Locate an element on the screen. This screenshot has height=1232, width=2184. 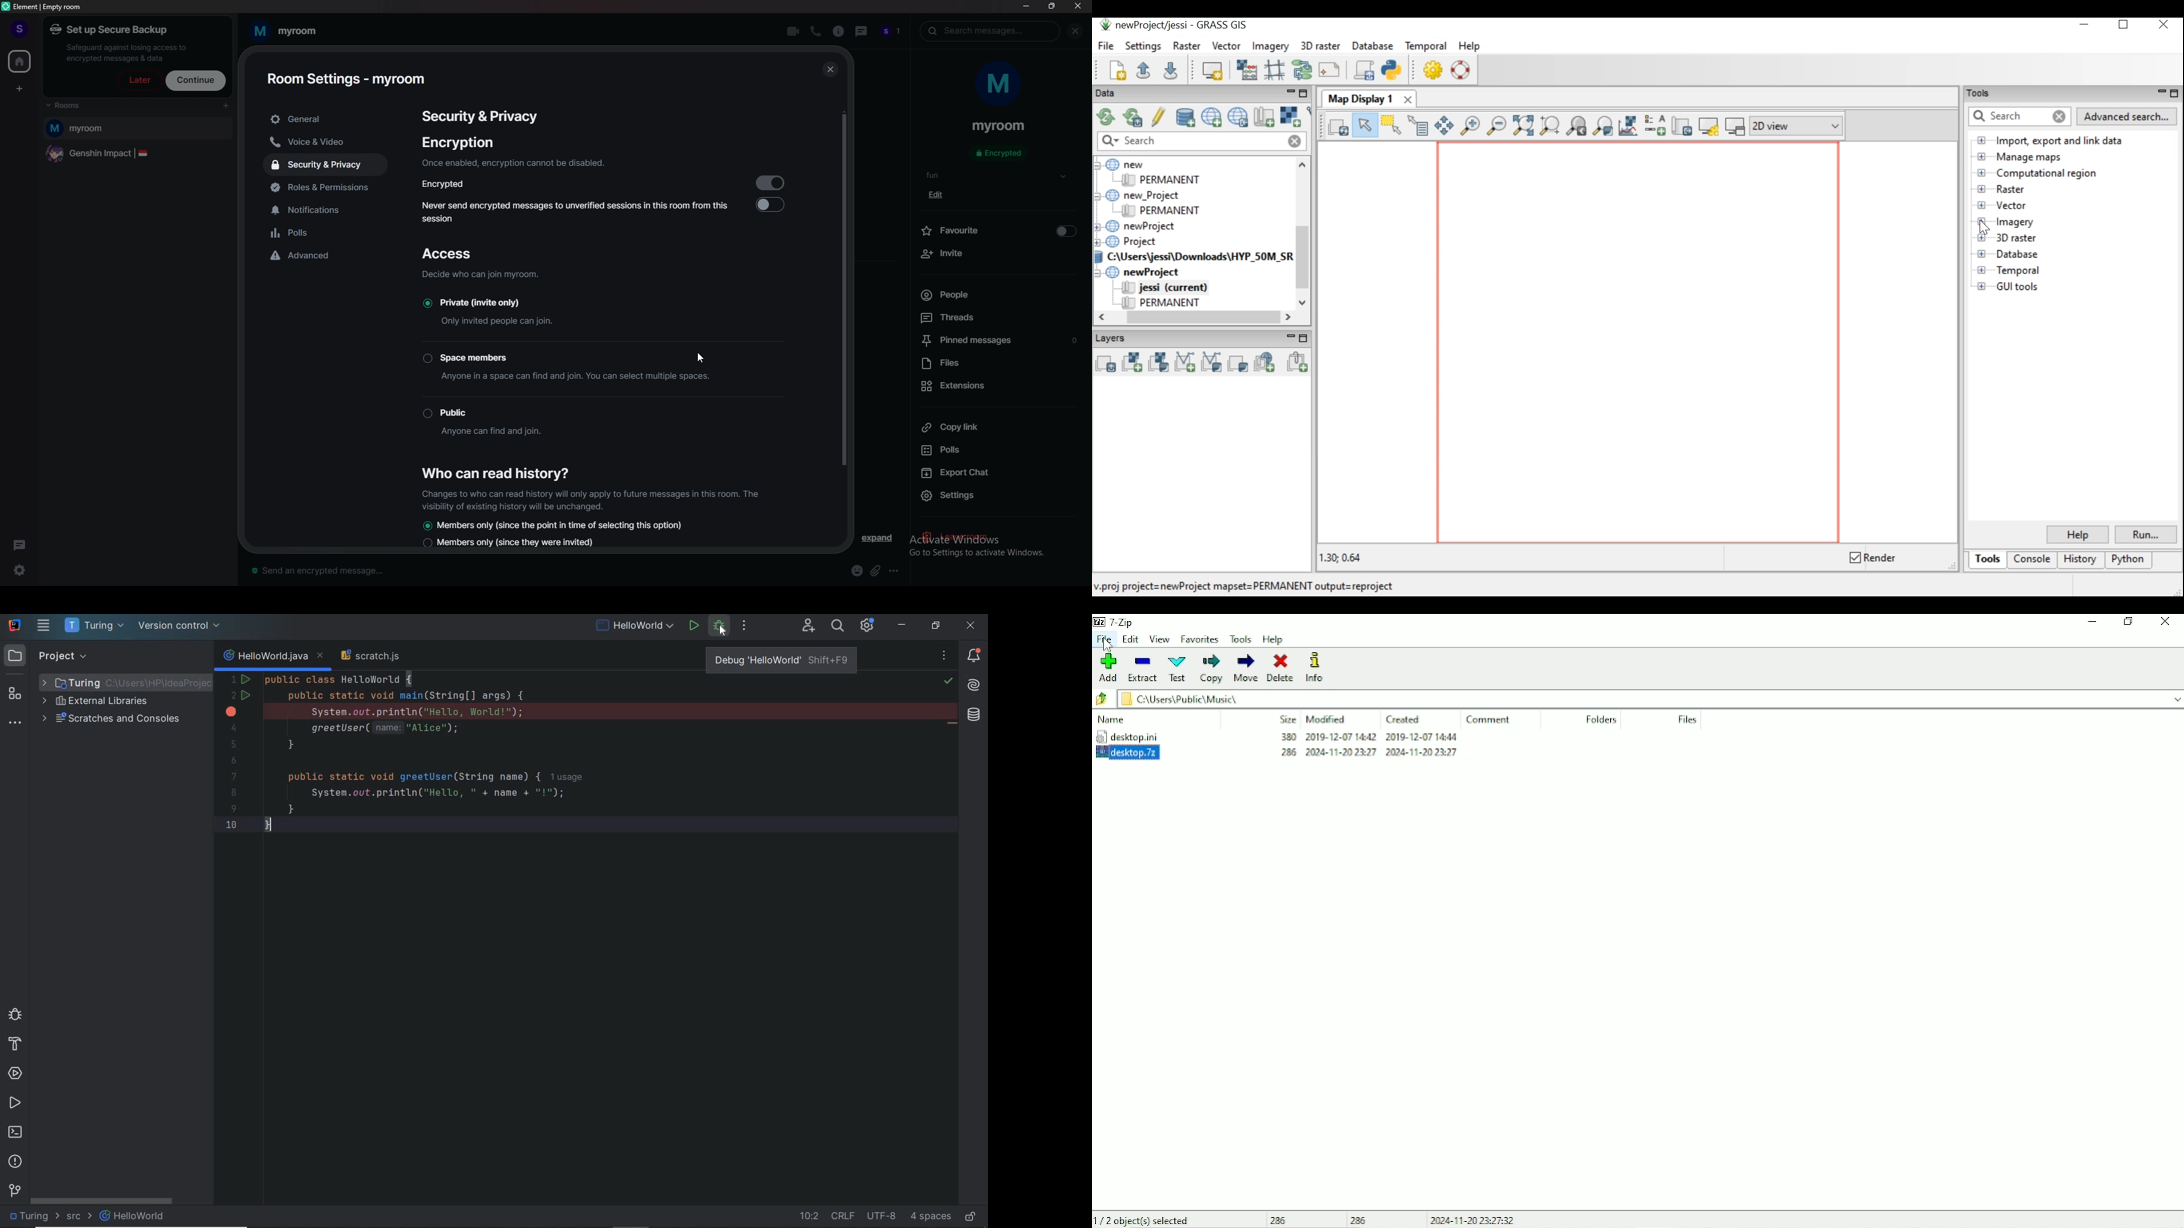
polls is located at coordinates (999, 450).